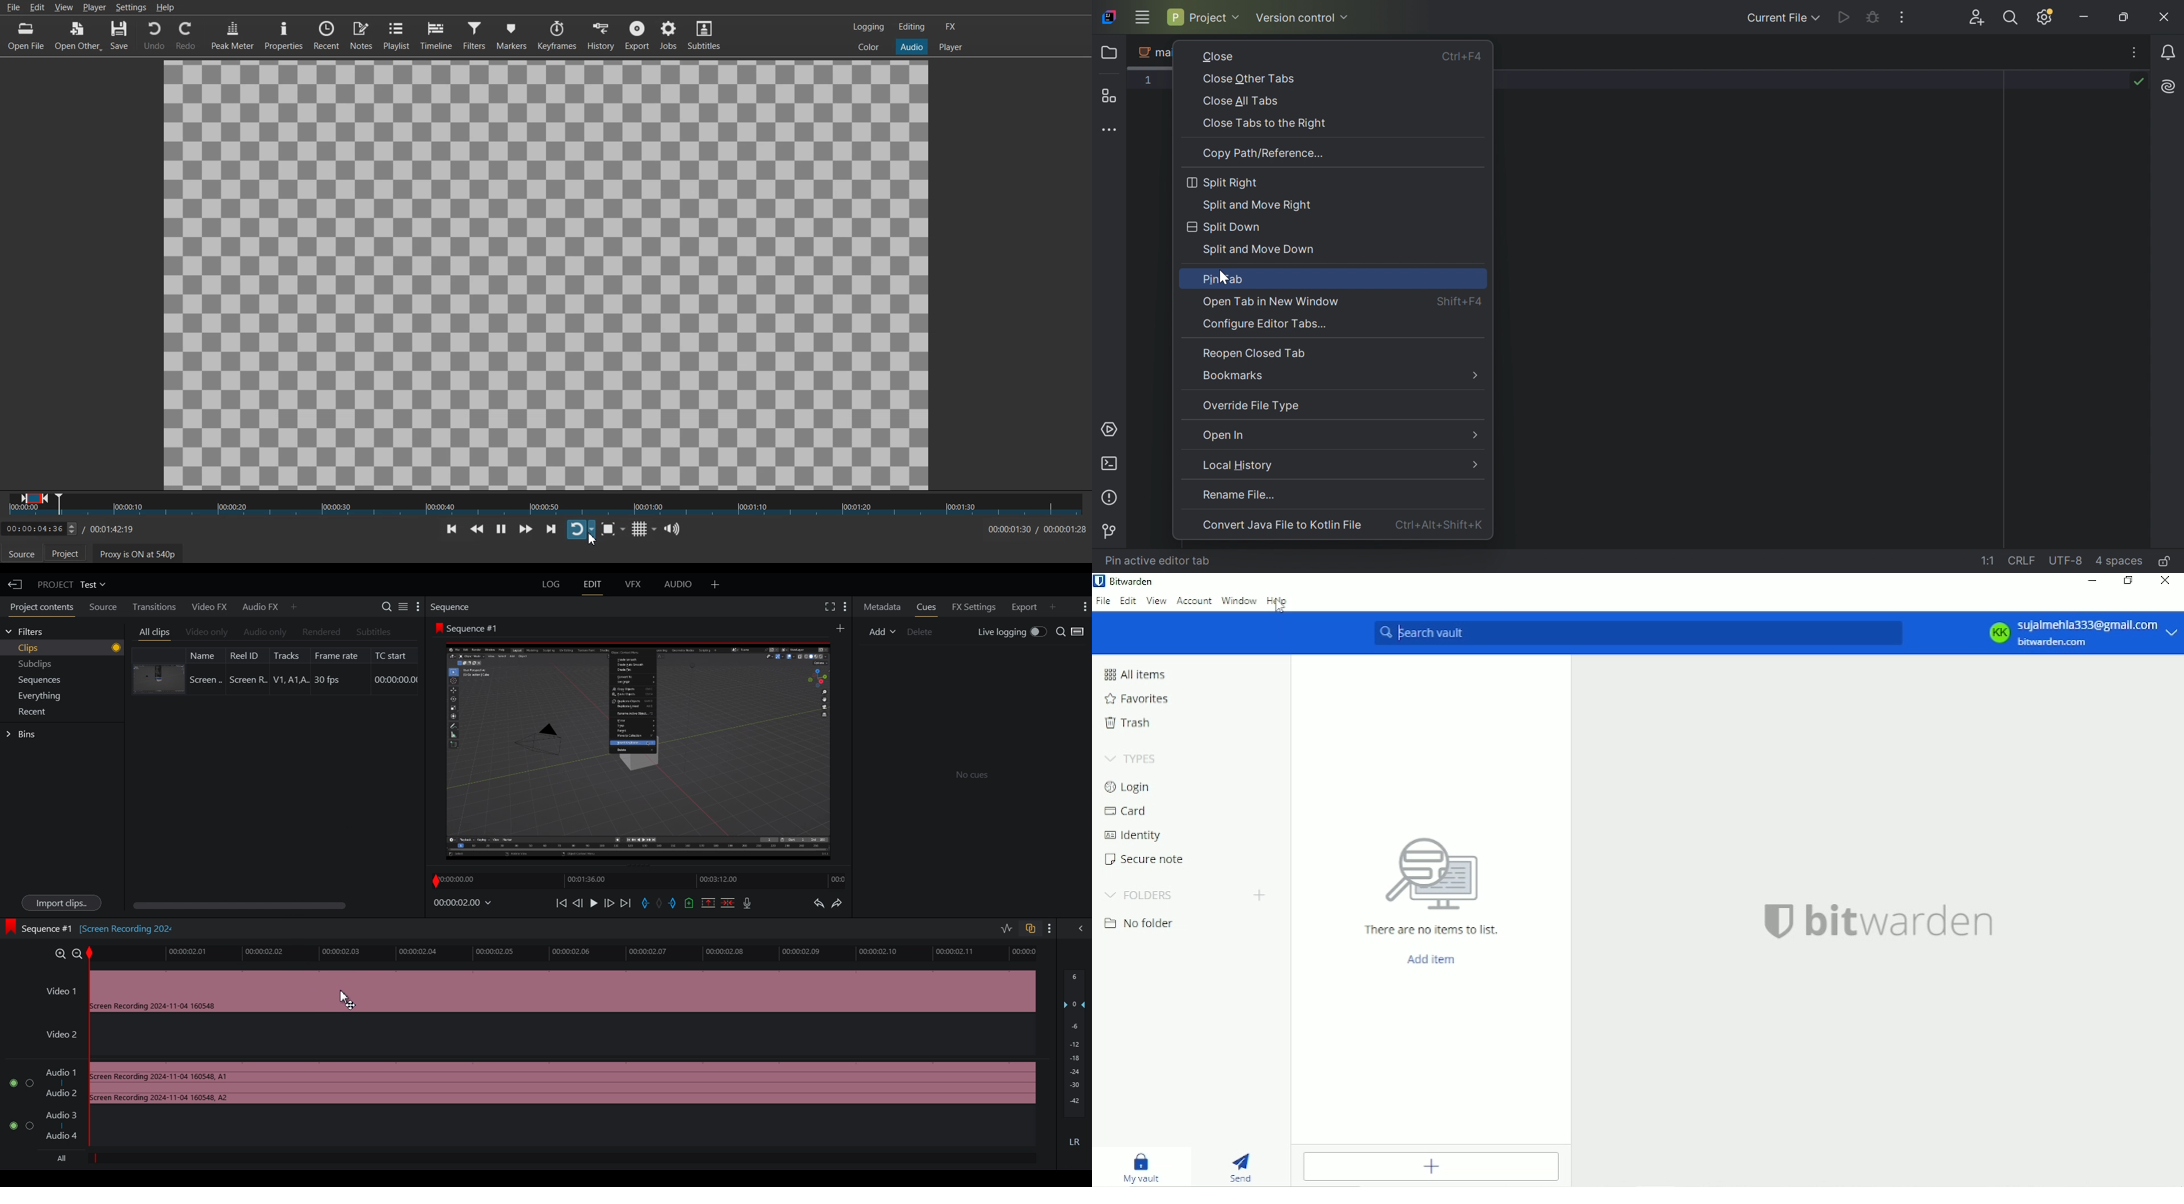 This screenshot has width=2184, height=1204. What do you see at coordinates (94, 7) in the screenshot?
I see `Player` at bounding box center [94, 7].